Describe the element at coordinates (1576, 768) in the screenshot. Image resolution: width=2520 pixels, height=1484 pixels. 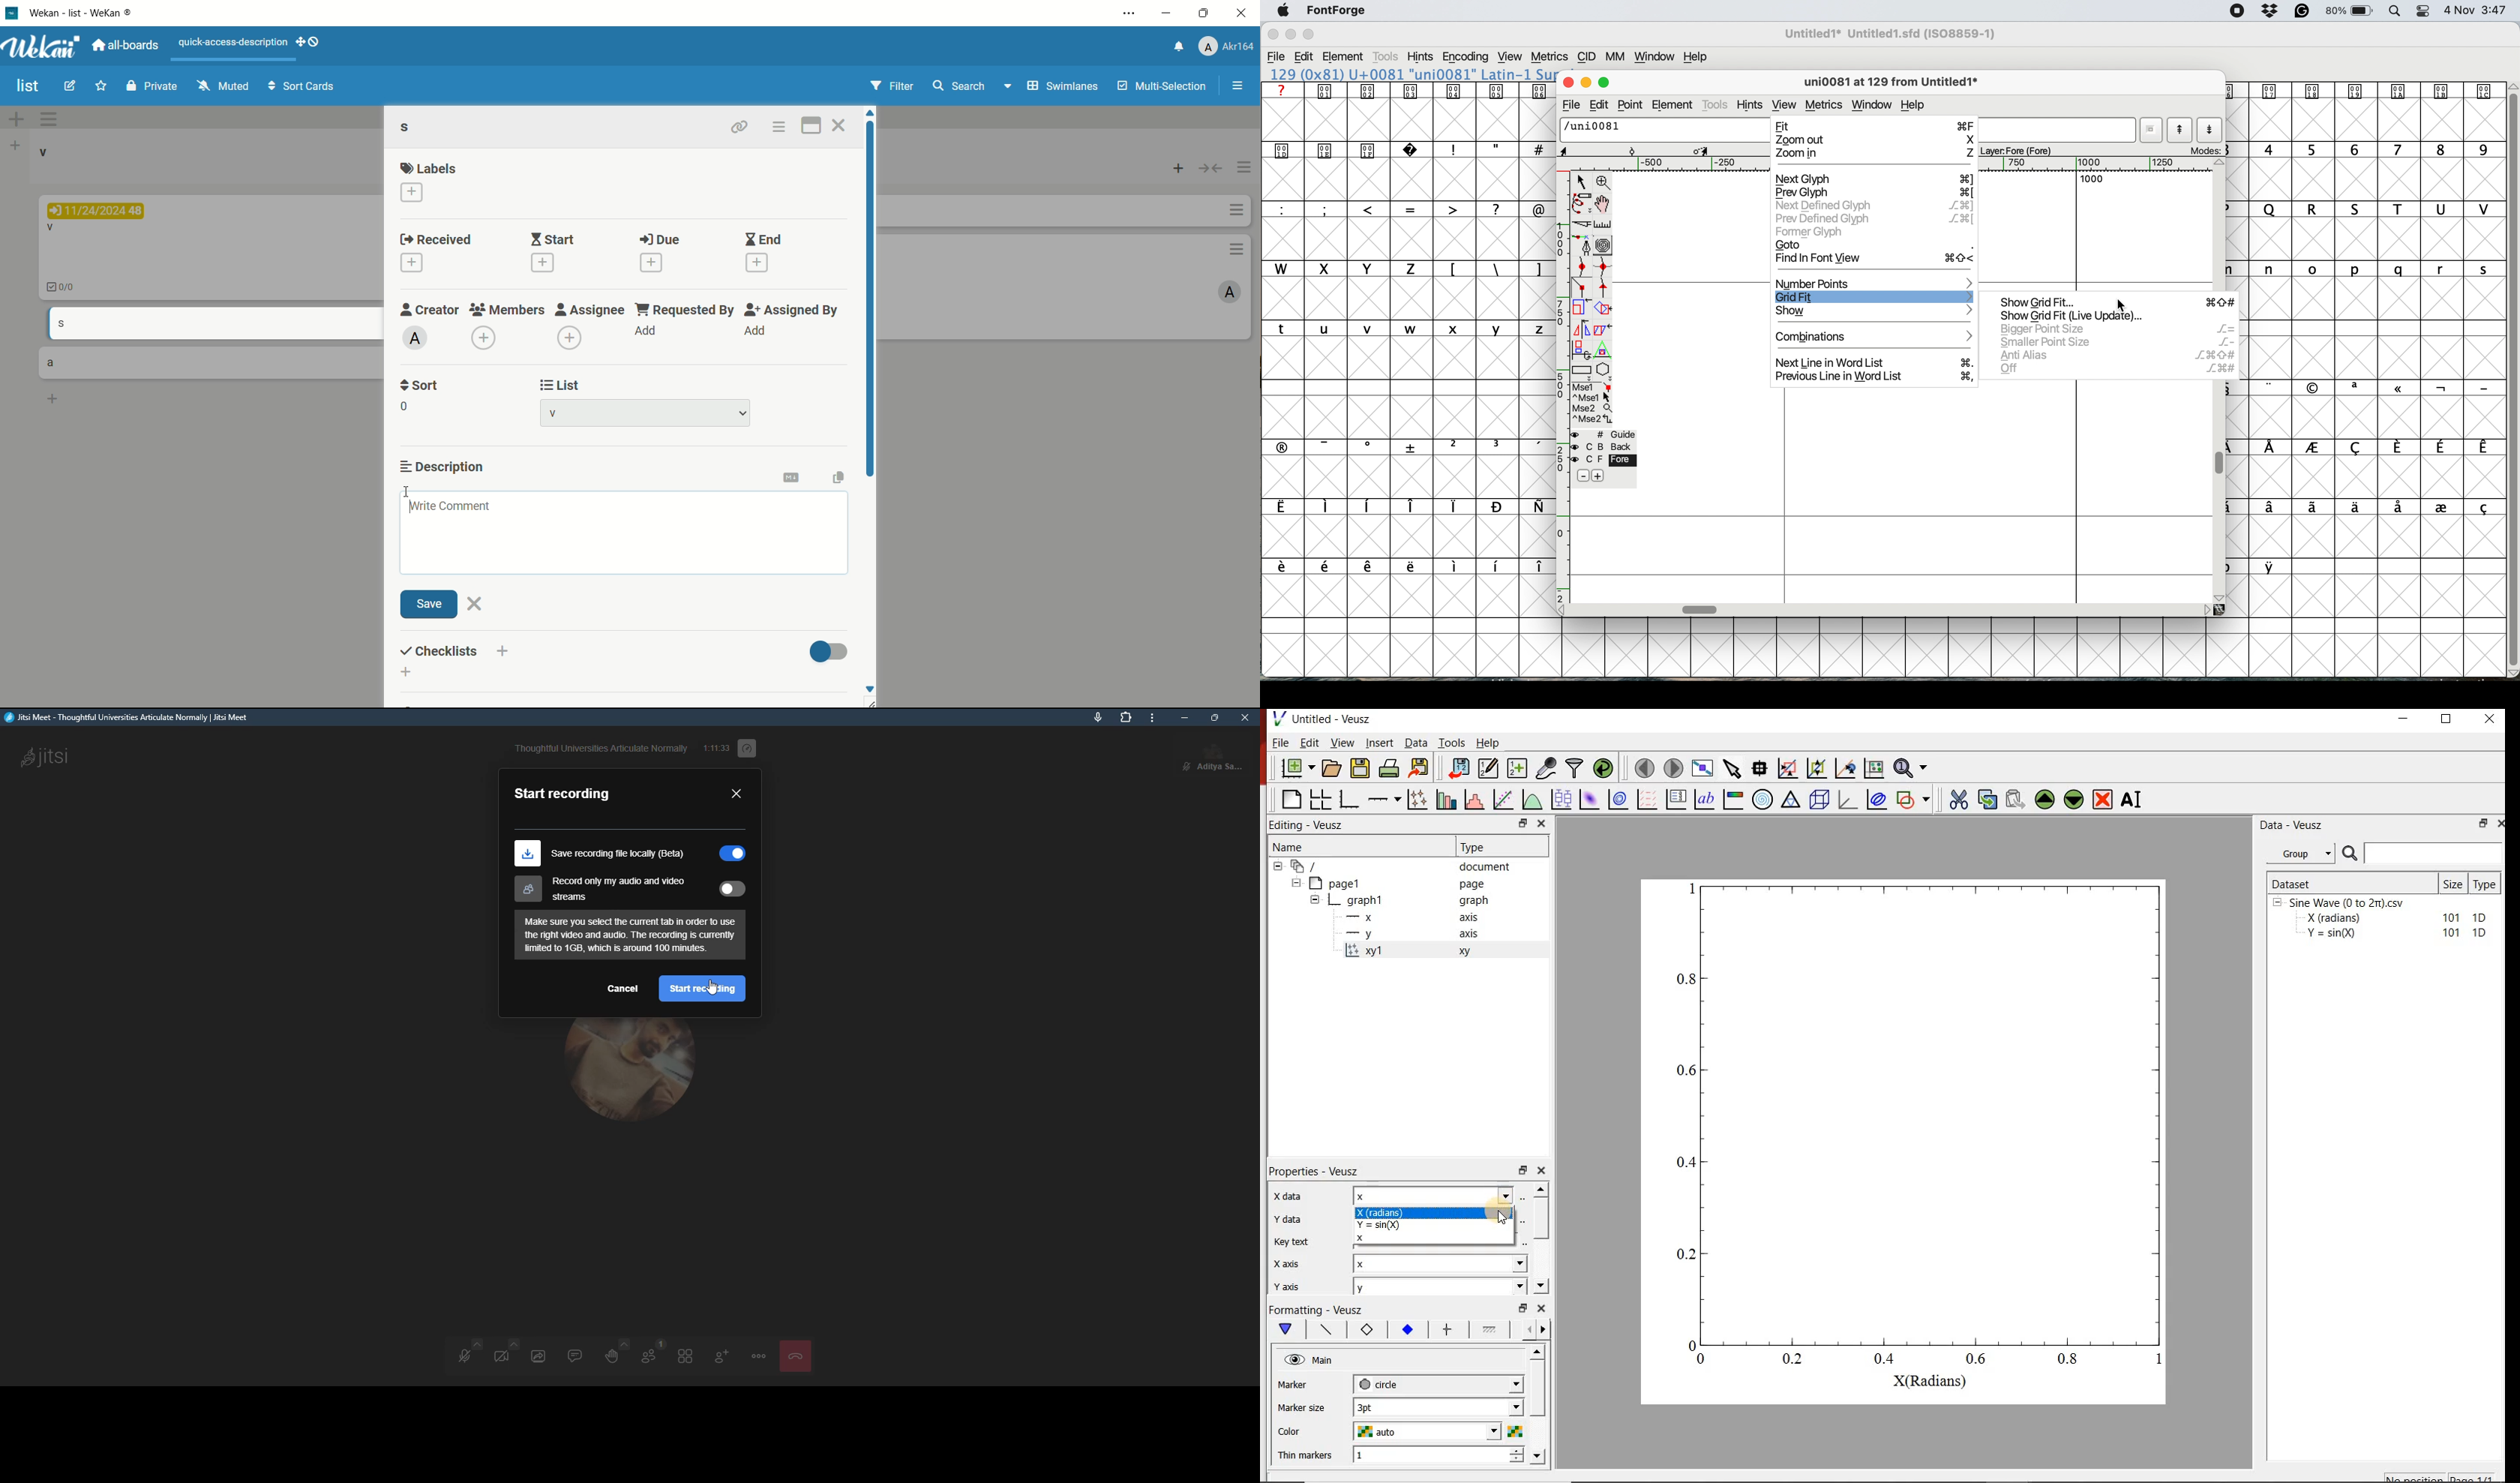
I see `filter data` at that location.